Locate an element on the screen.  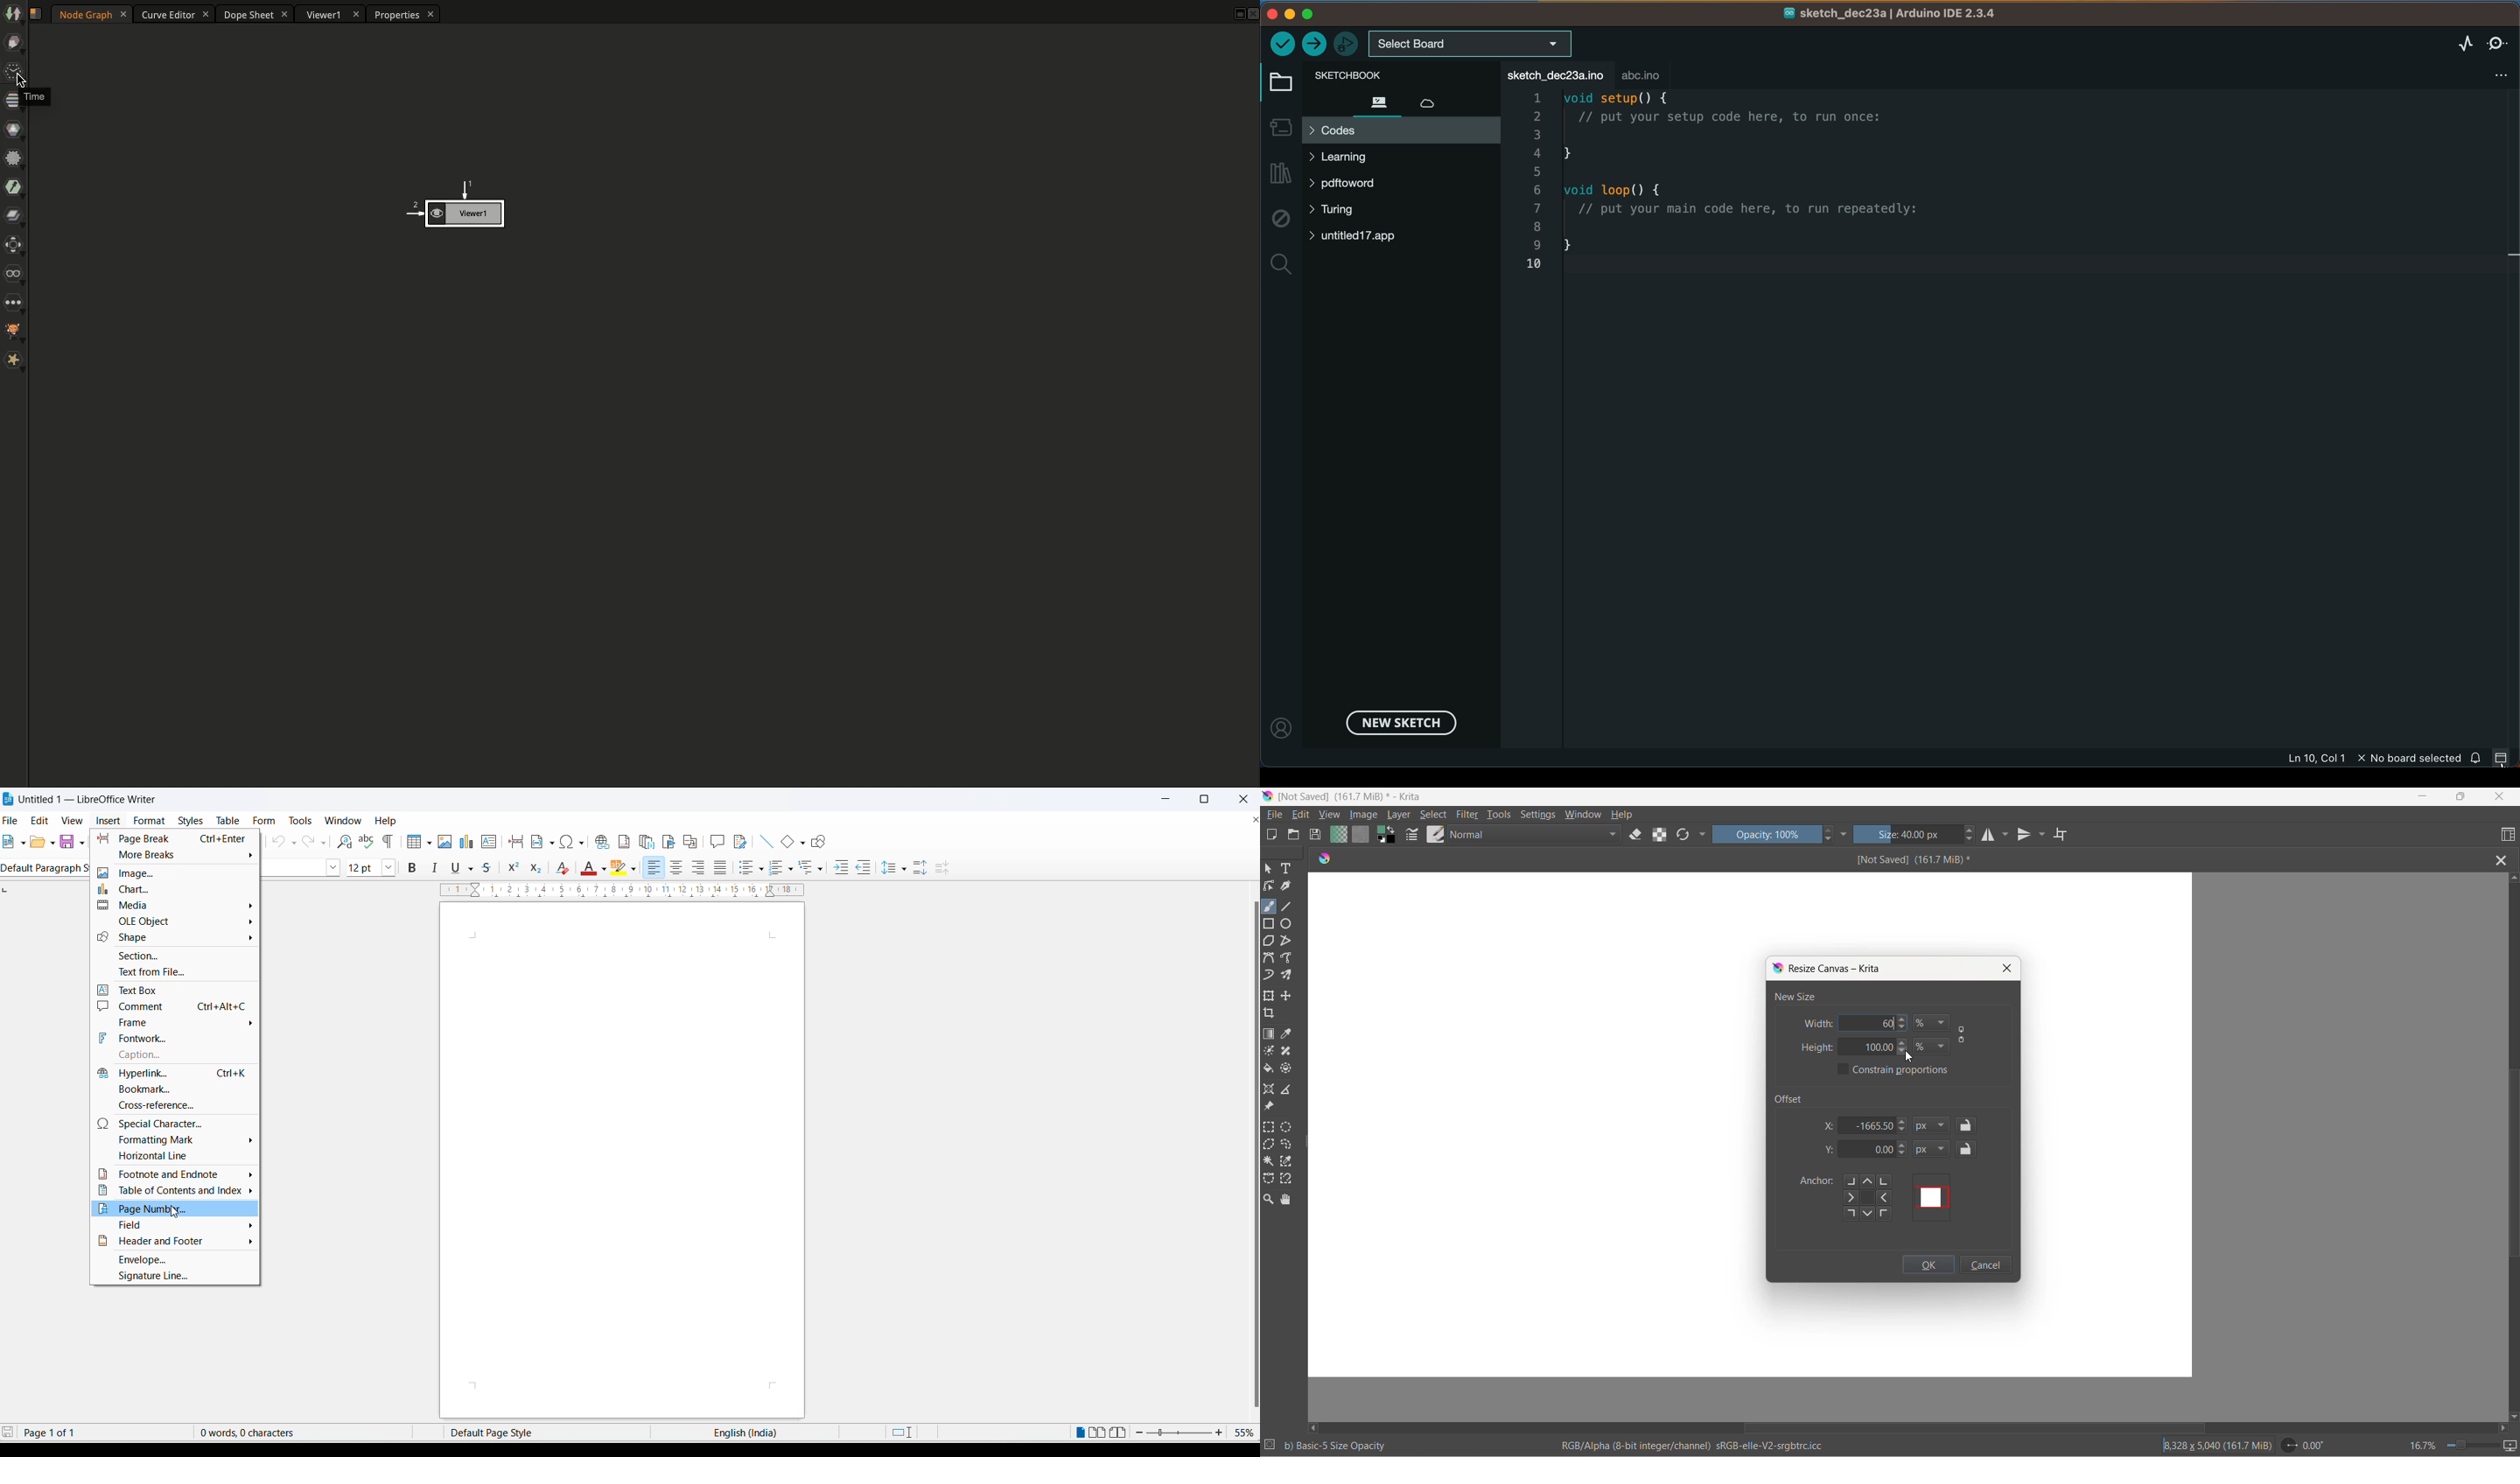
height is located at coordinates (1816, 1047).